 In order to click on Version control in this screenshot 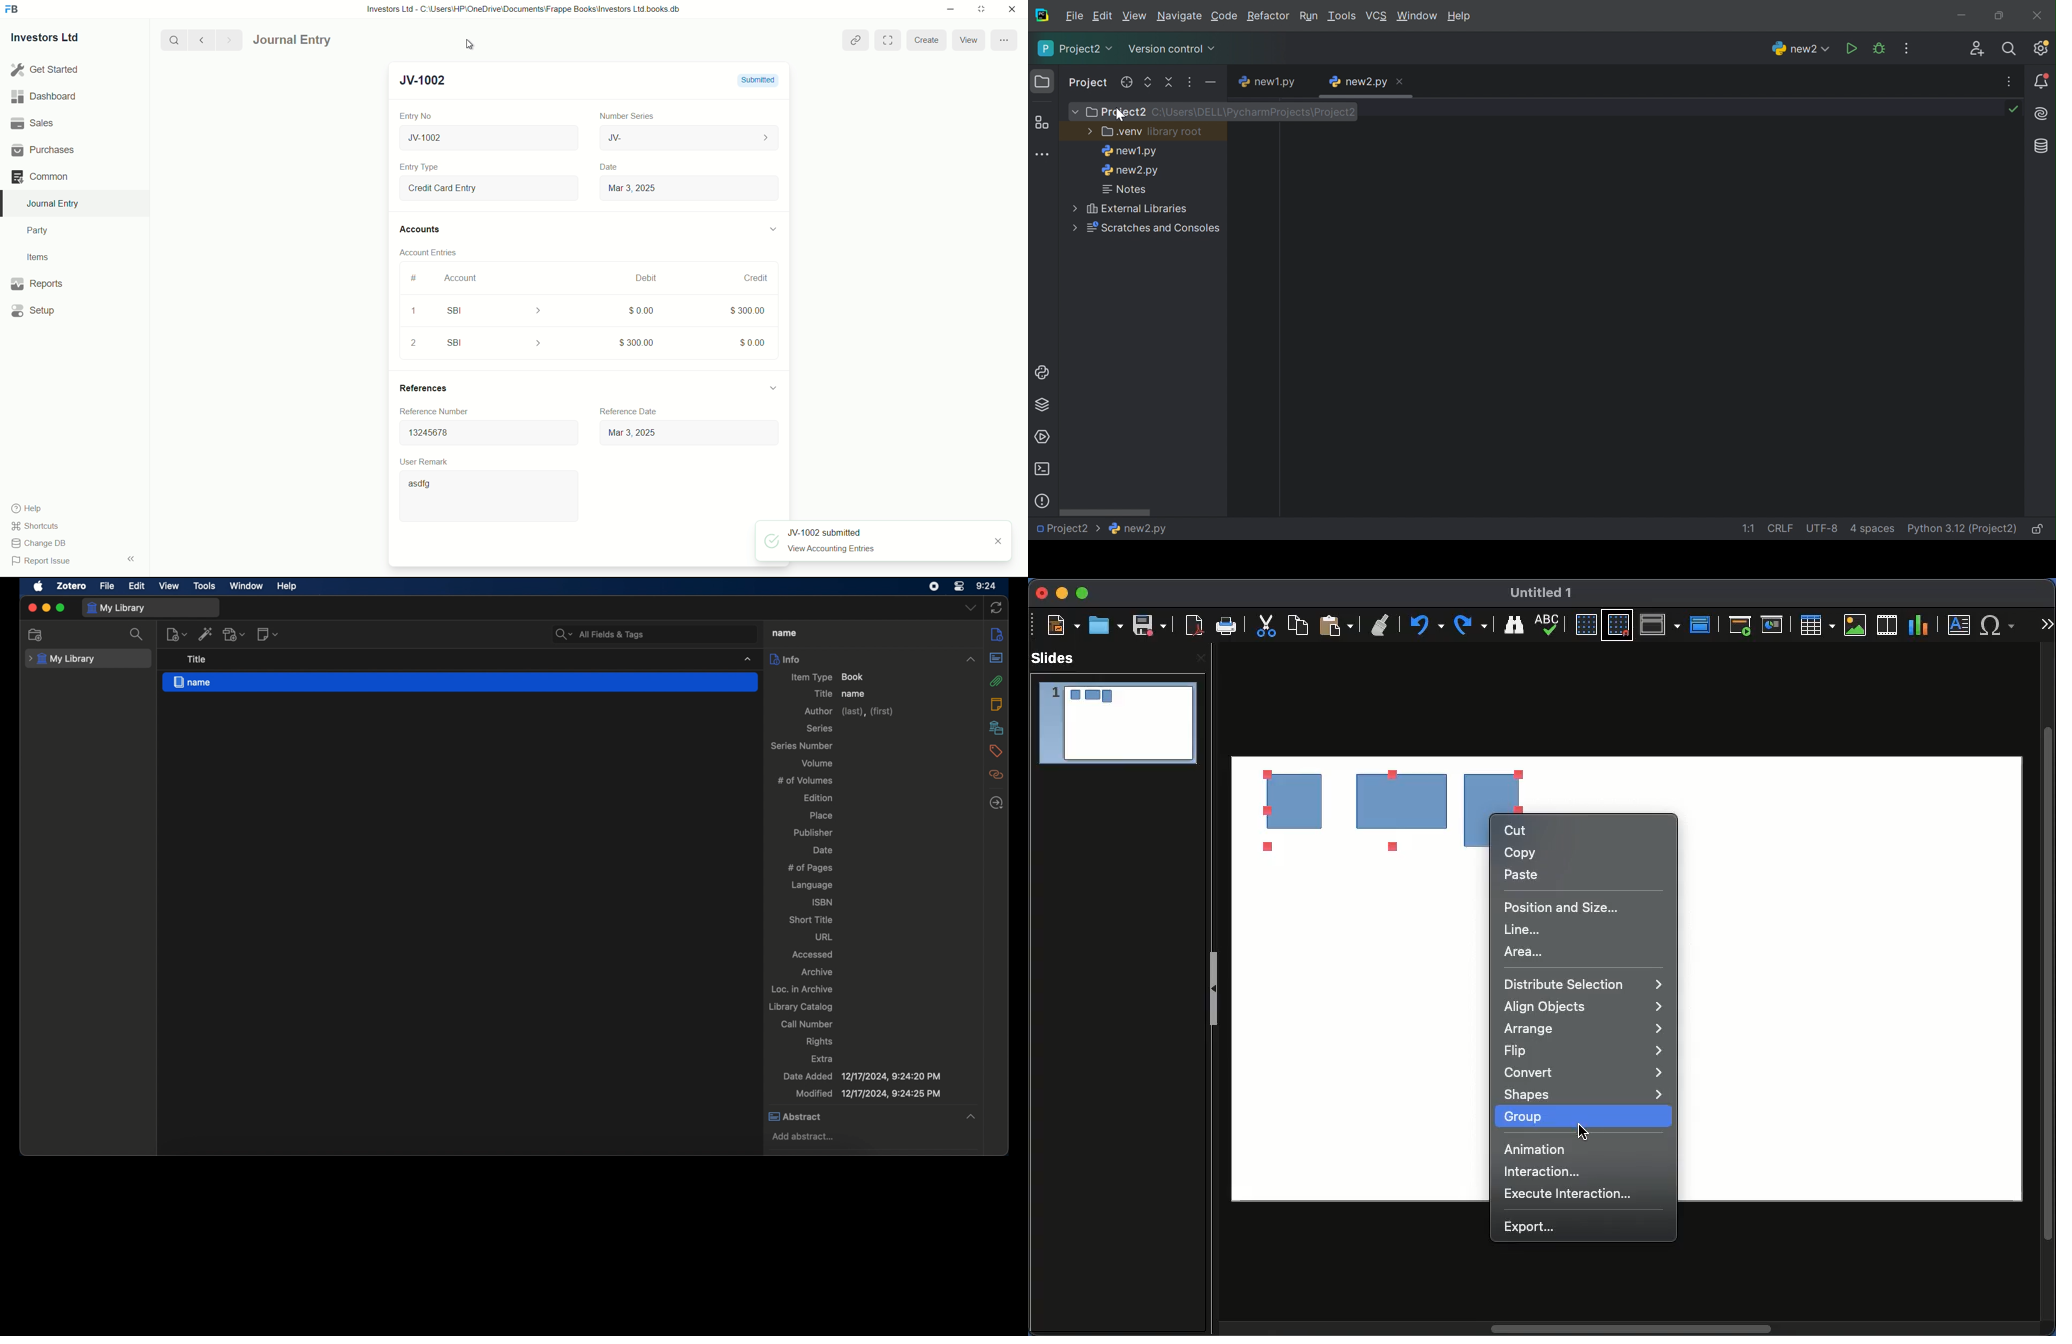, I will do `click(1171, 48)`.